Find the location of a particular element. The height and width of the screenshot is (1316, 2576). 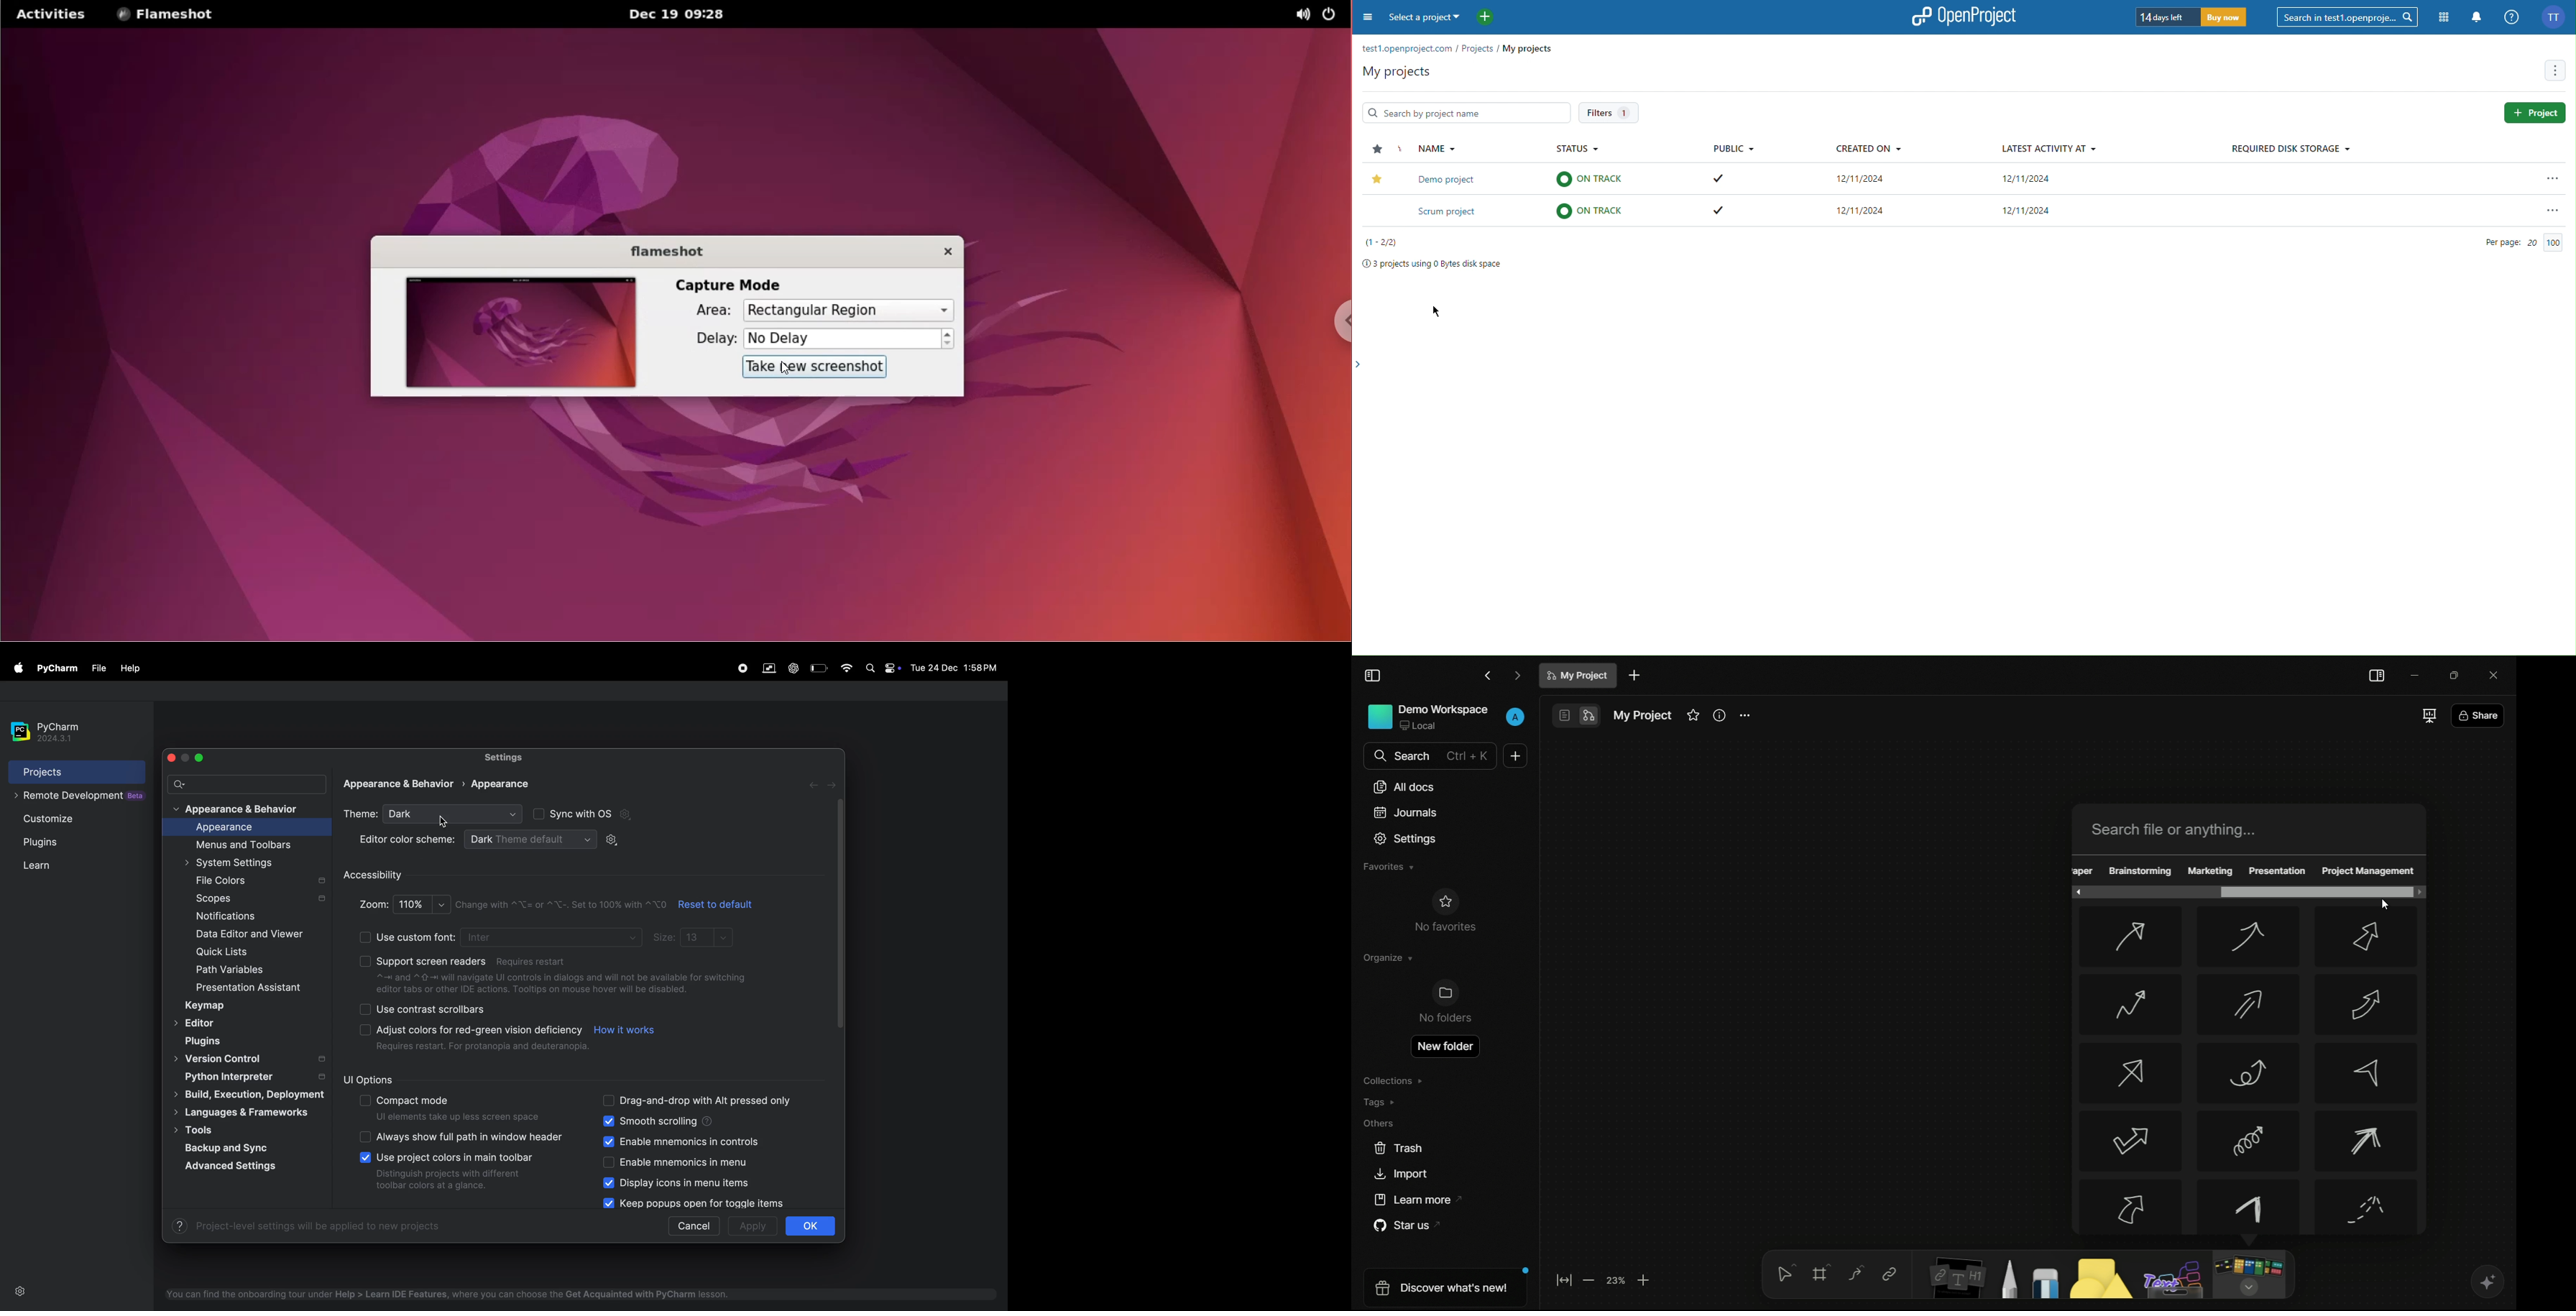

settings is located at coordinates (1406, 839).